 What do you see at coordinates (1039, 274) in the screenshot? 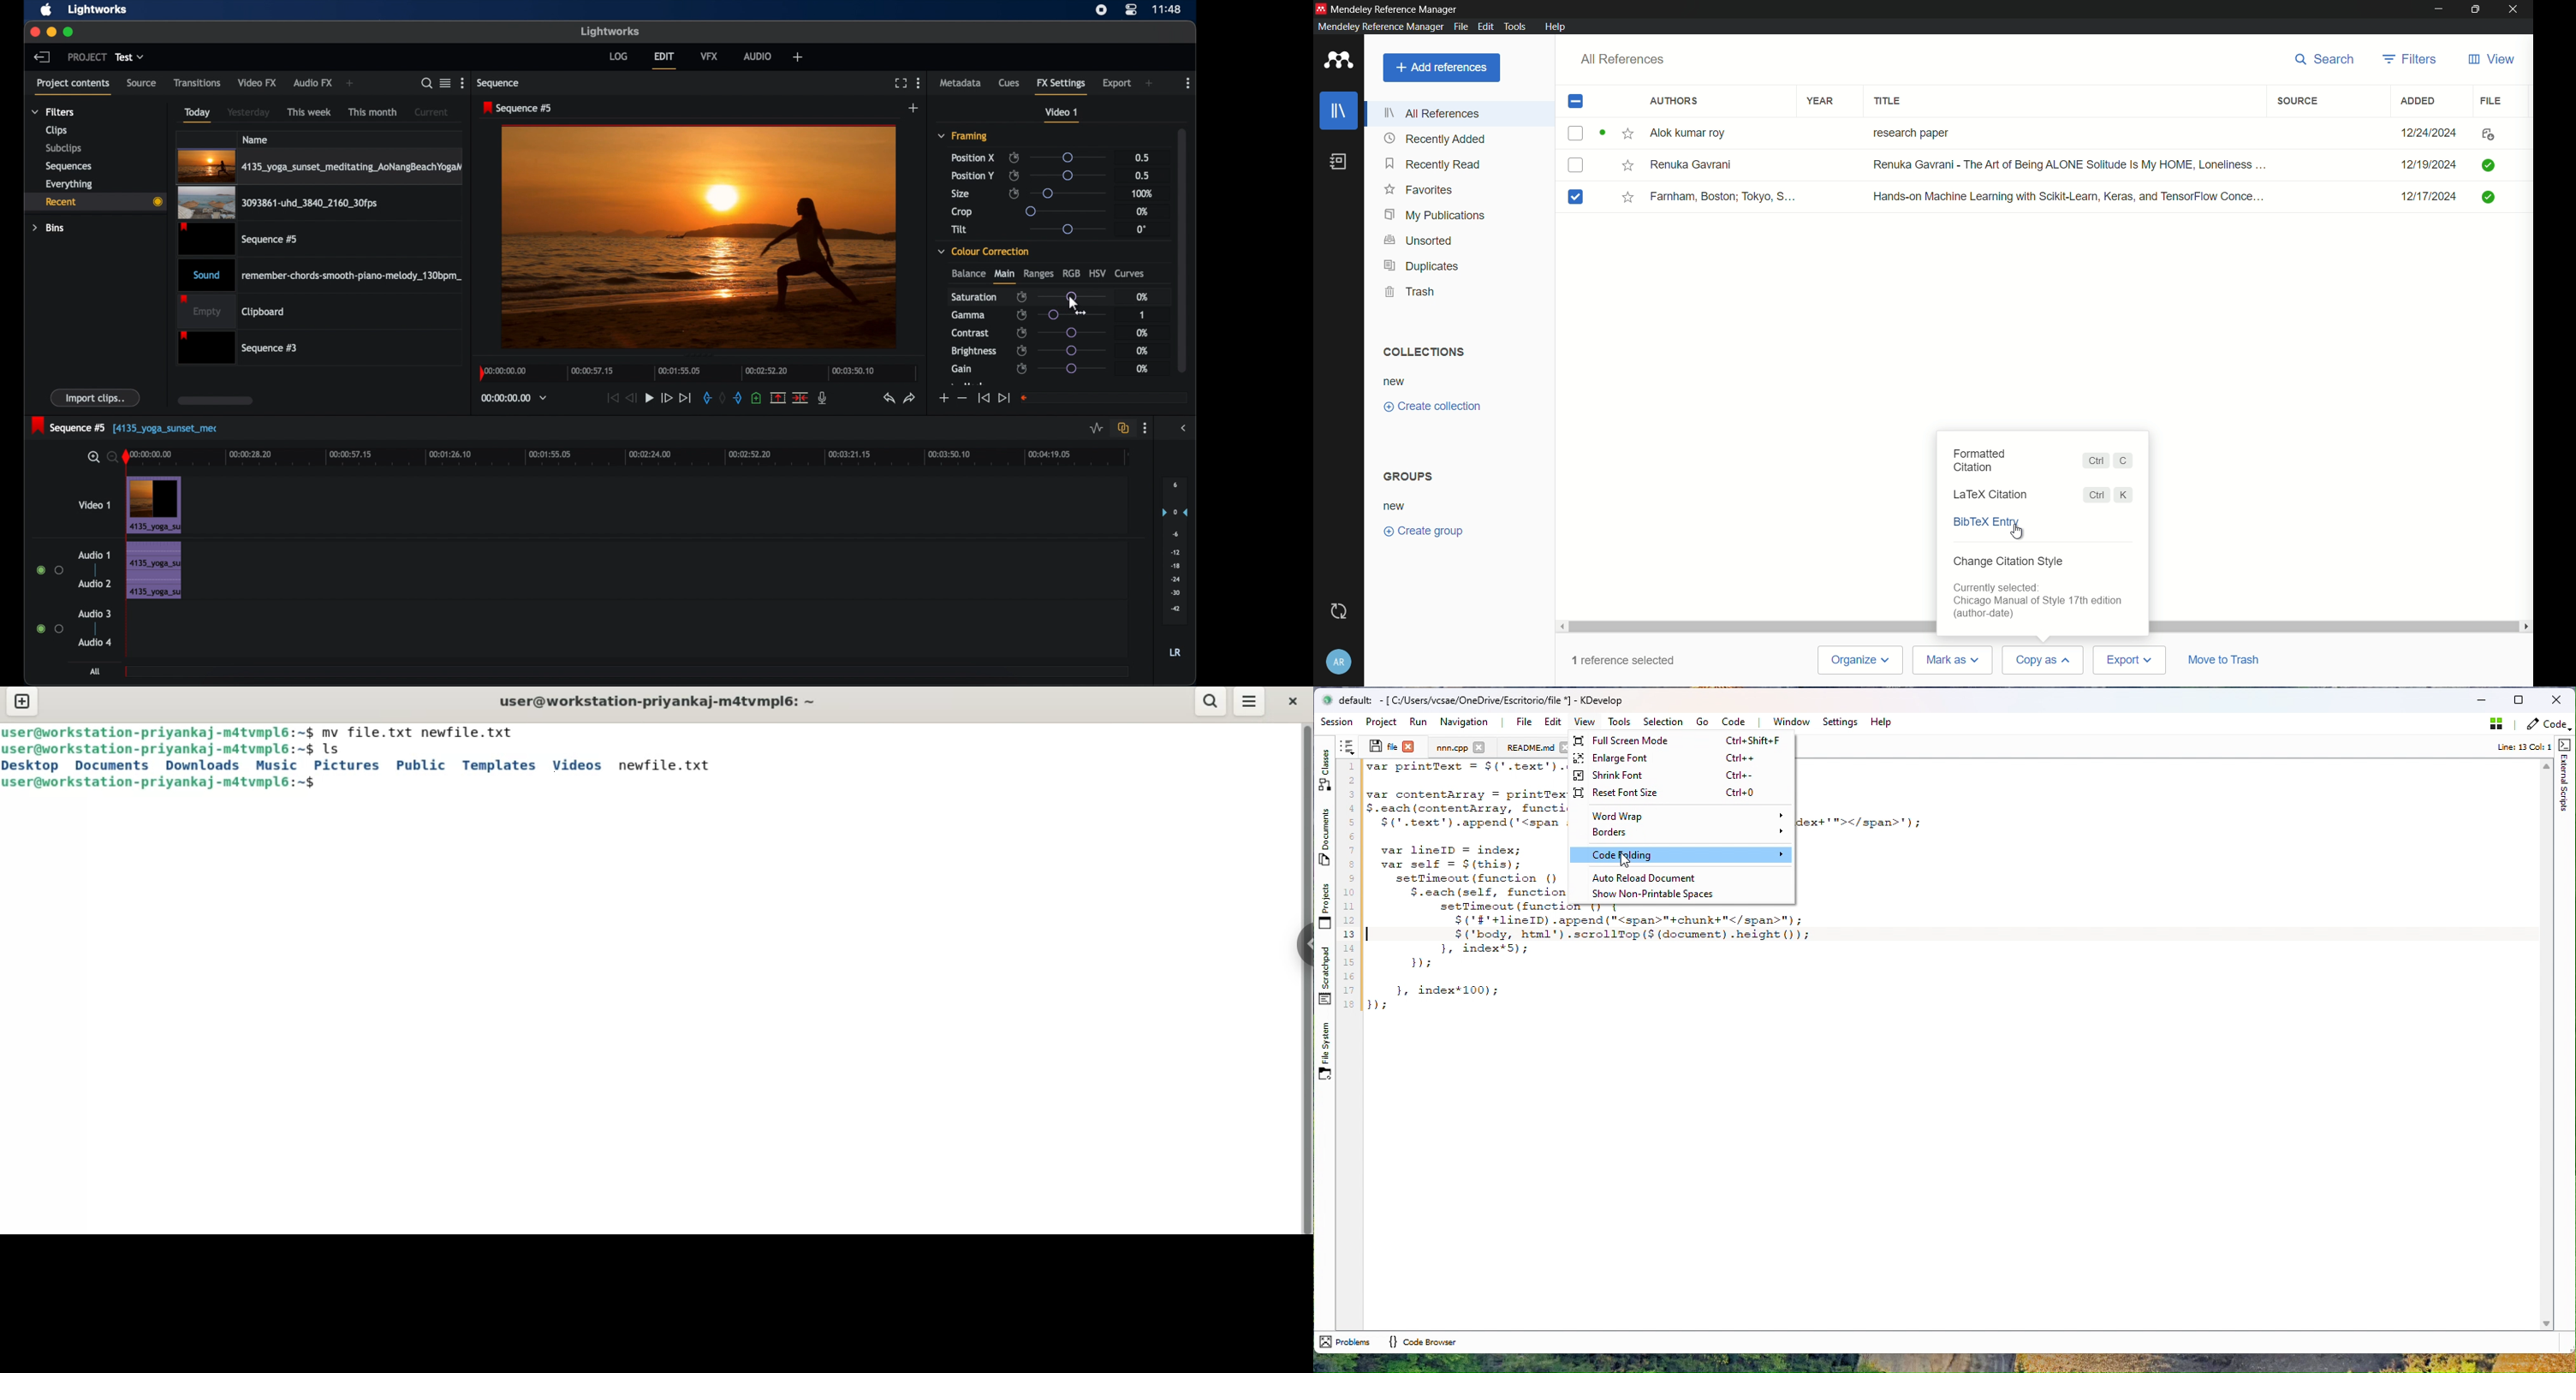
I see `ranges` at bounding box center [1039, 274].